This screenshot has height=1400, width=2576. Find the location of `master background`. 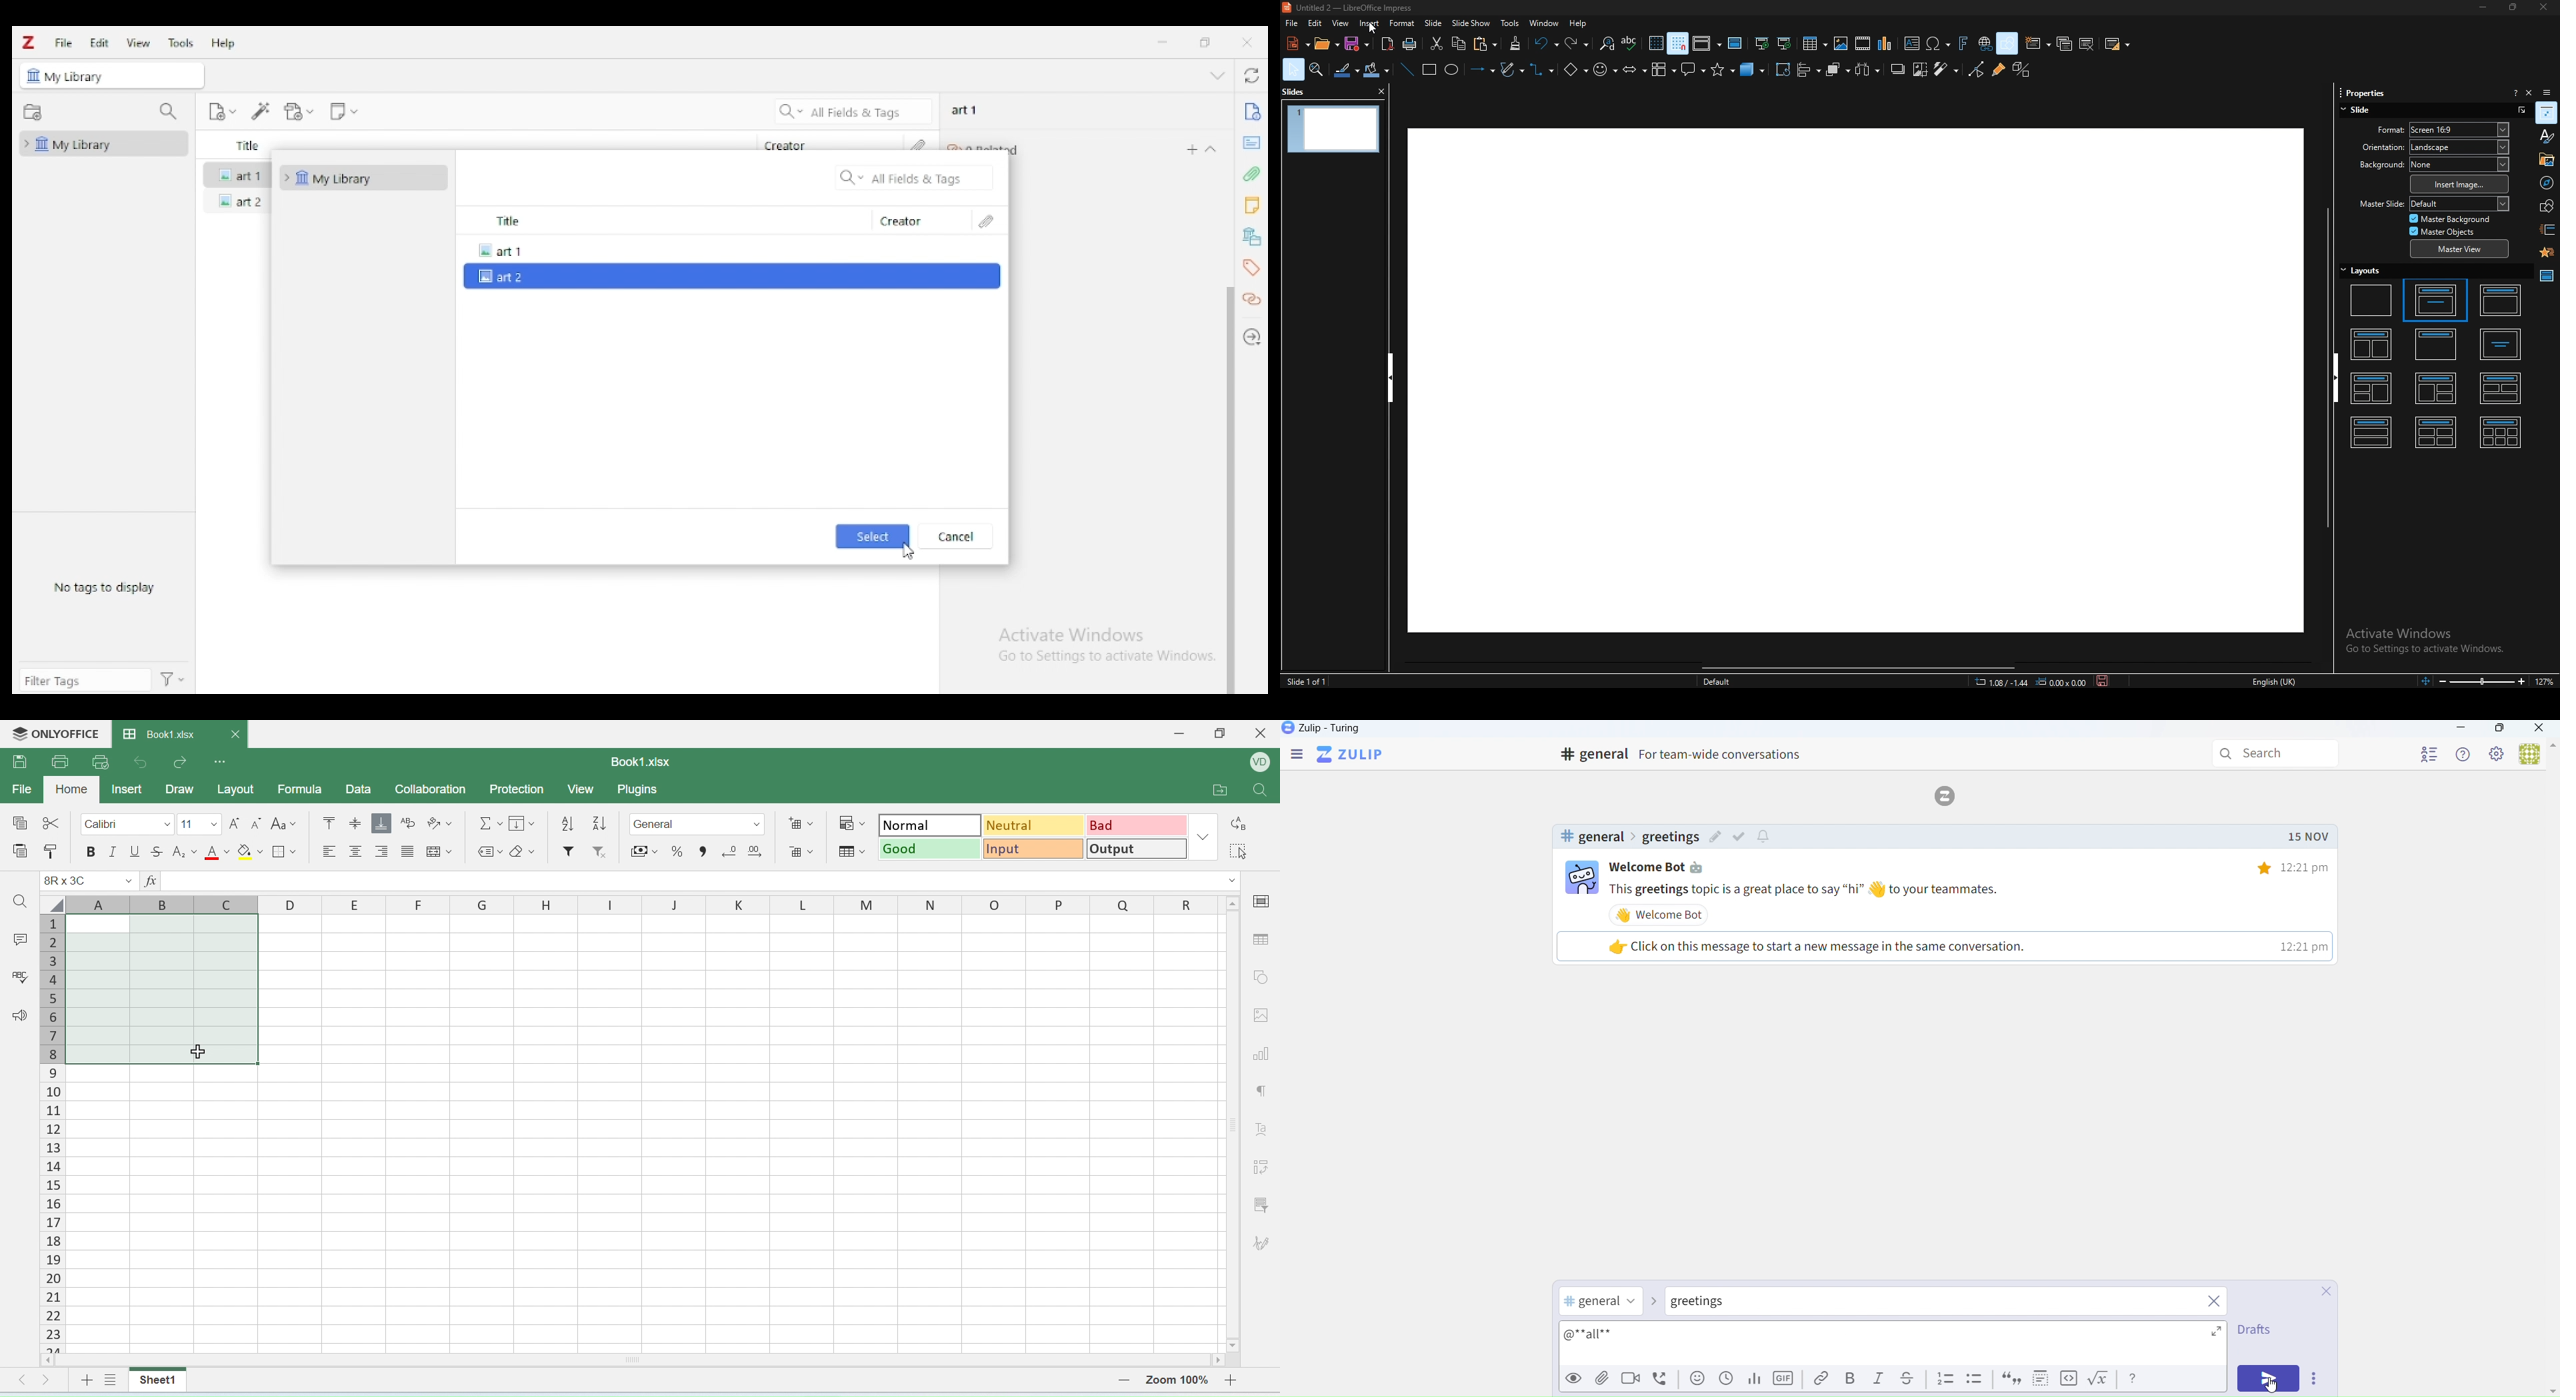

master background is located at coordinates (2451, 219).